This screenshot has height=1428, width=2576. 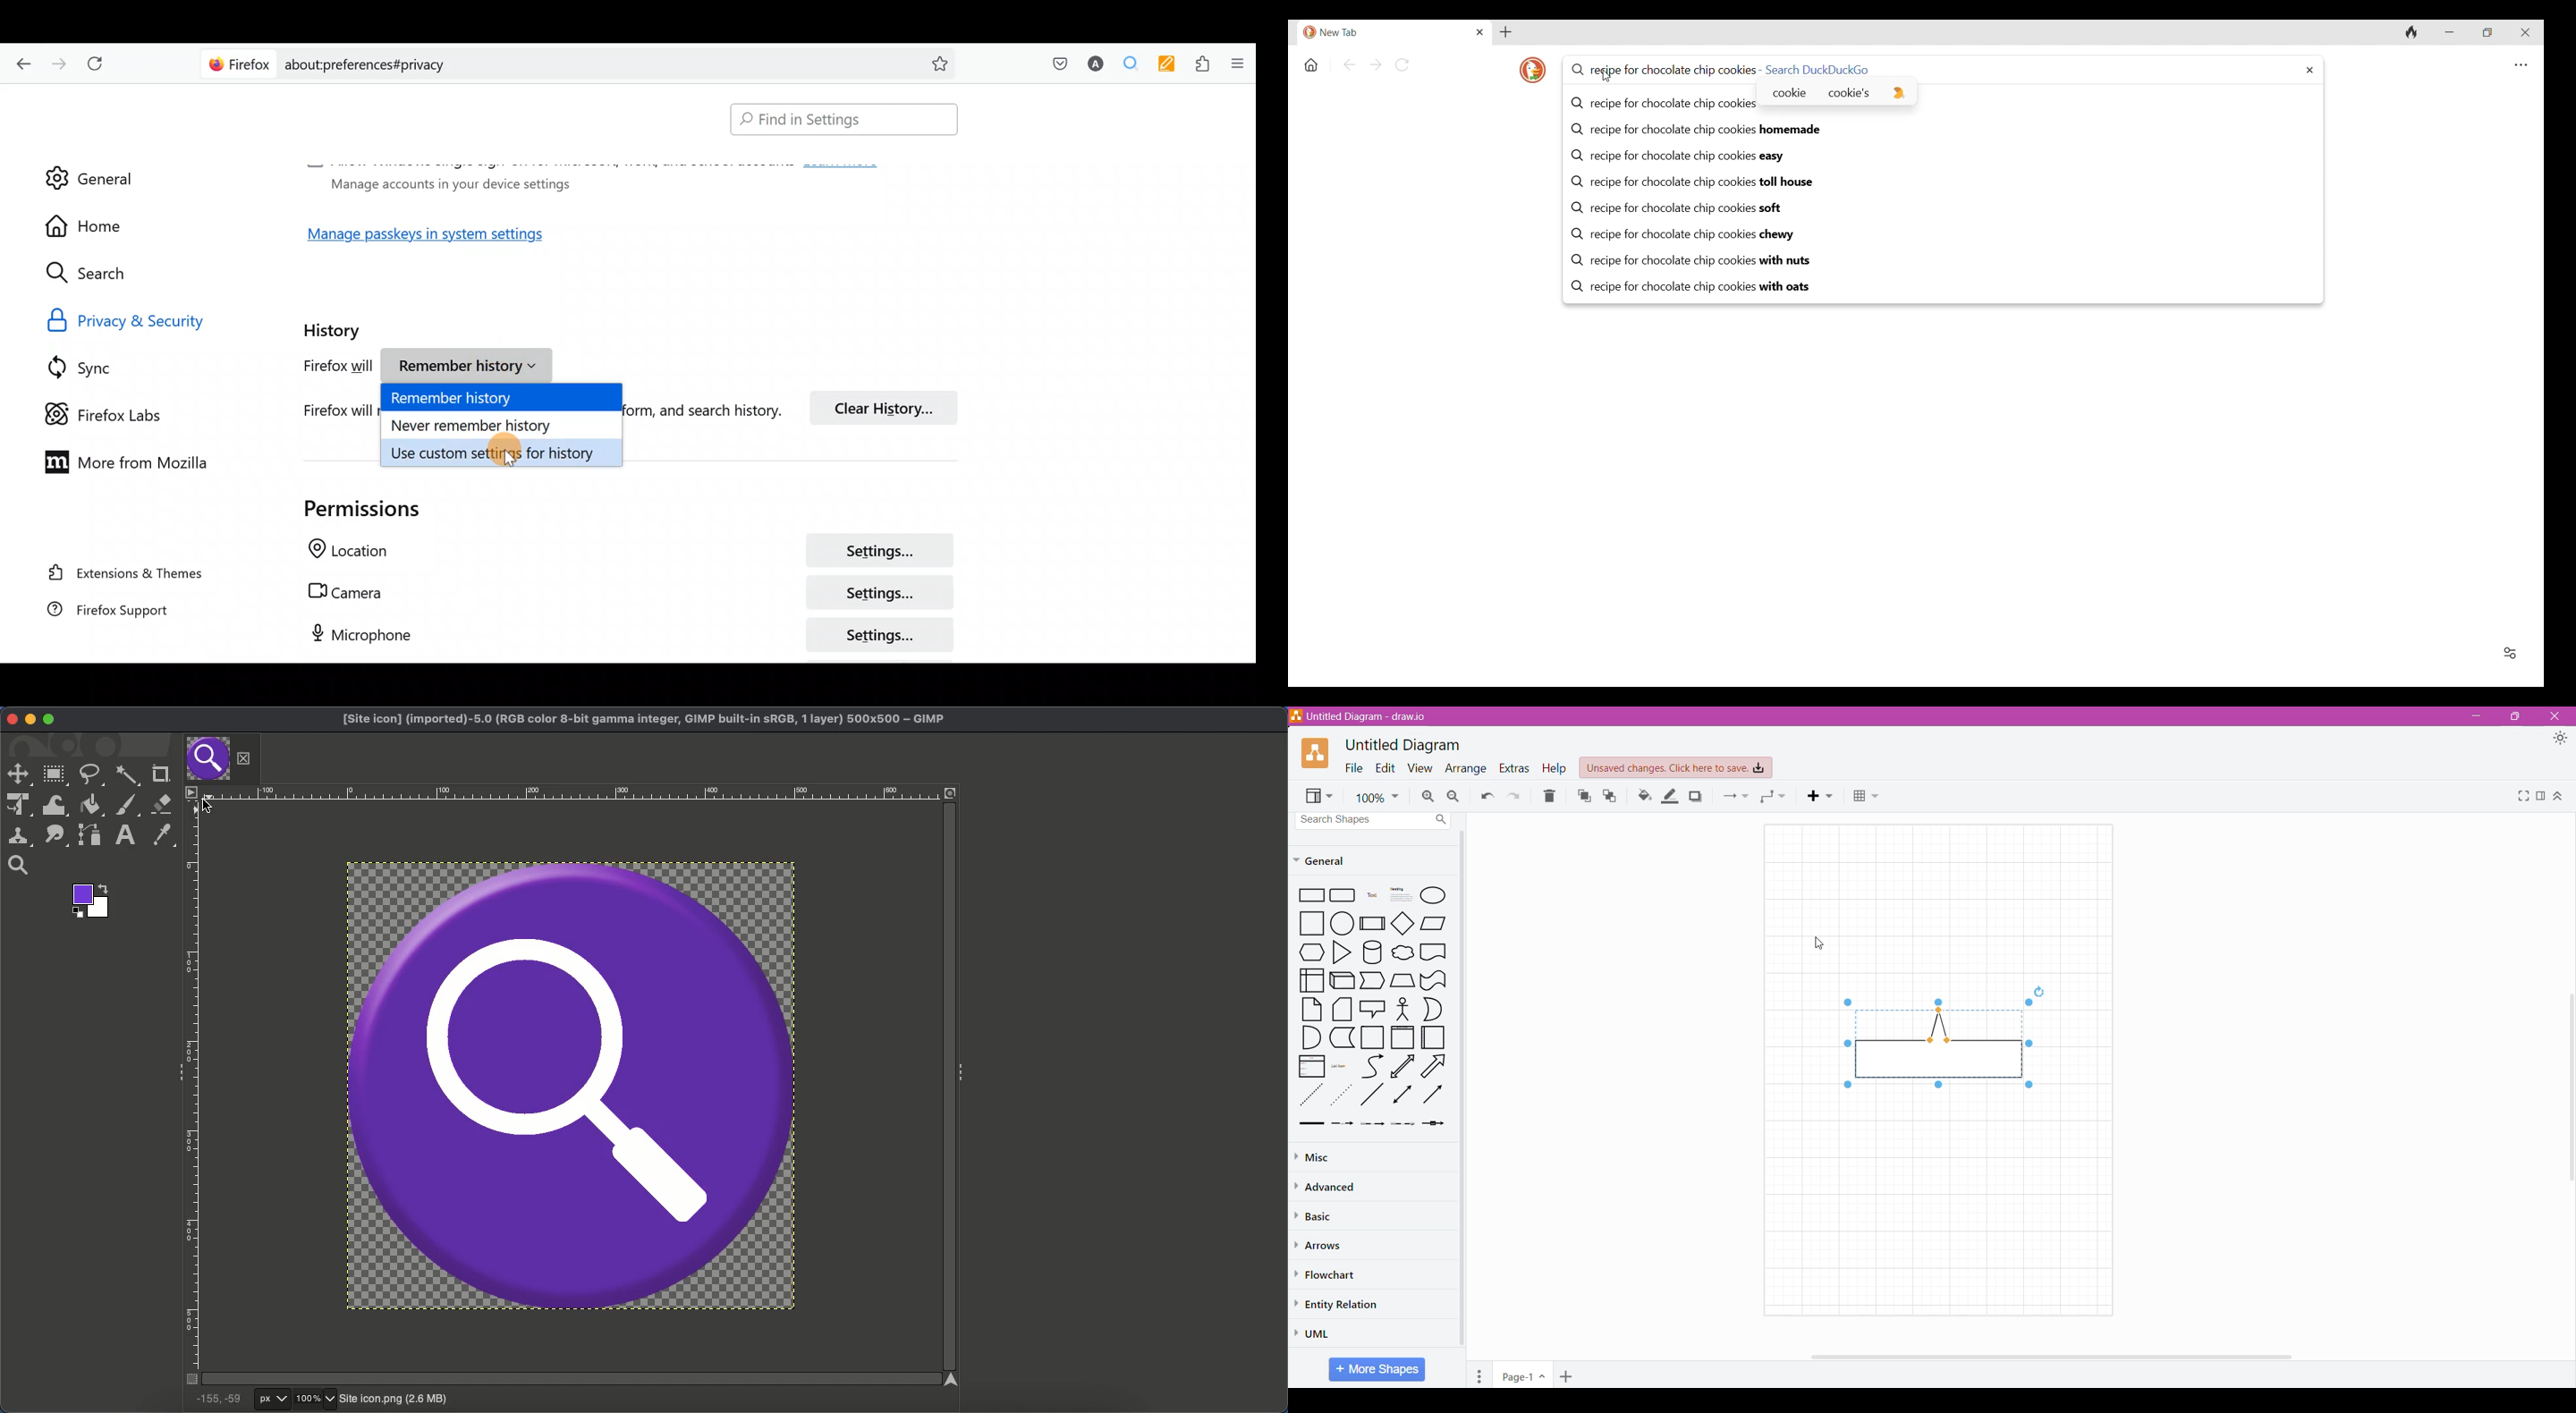 I want to click on To Back, so click(x=1611, y=796).